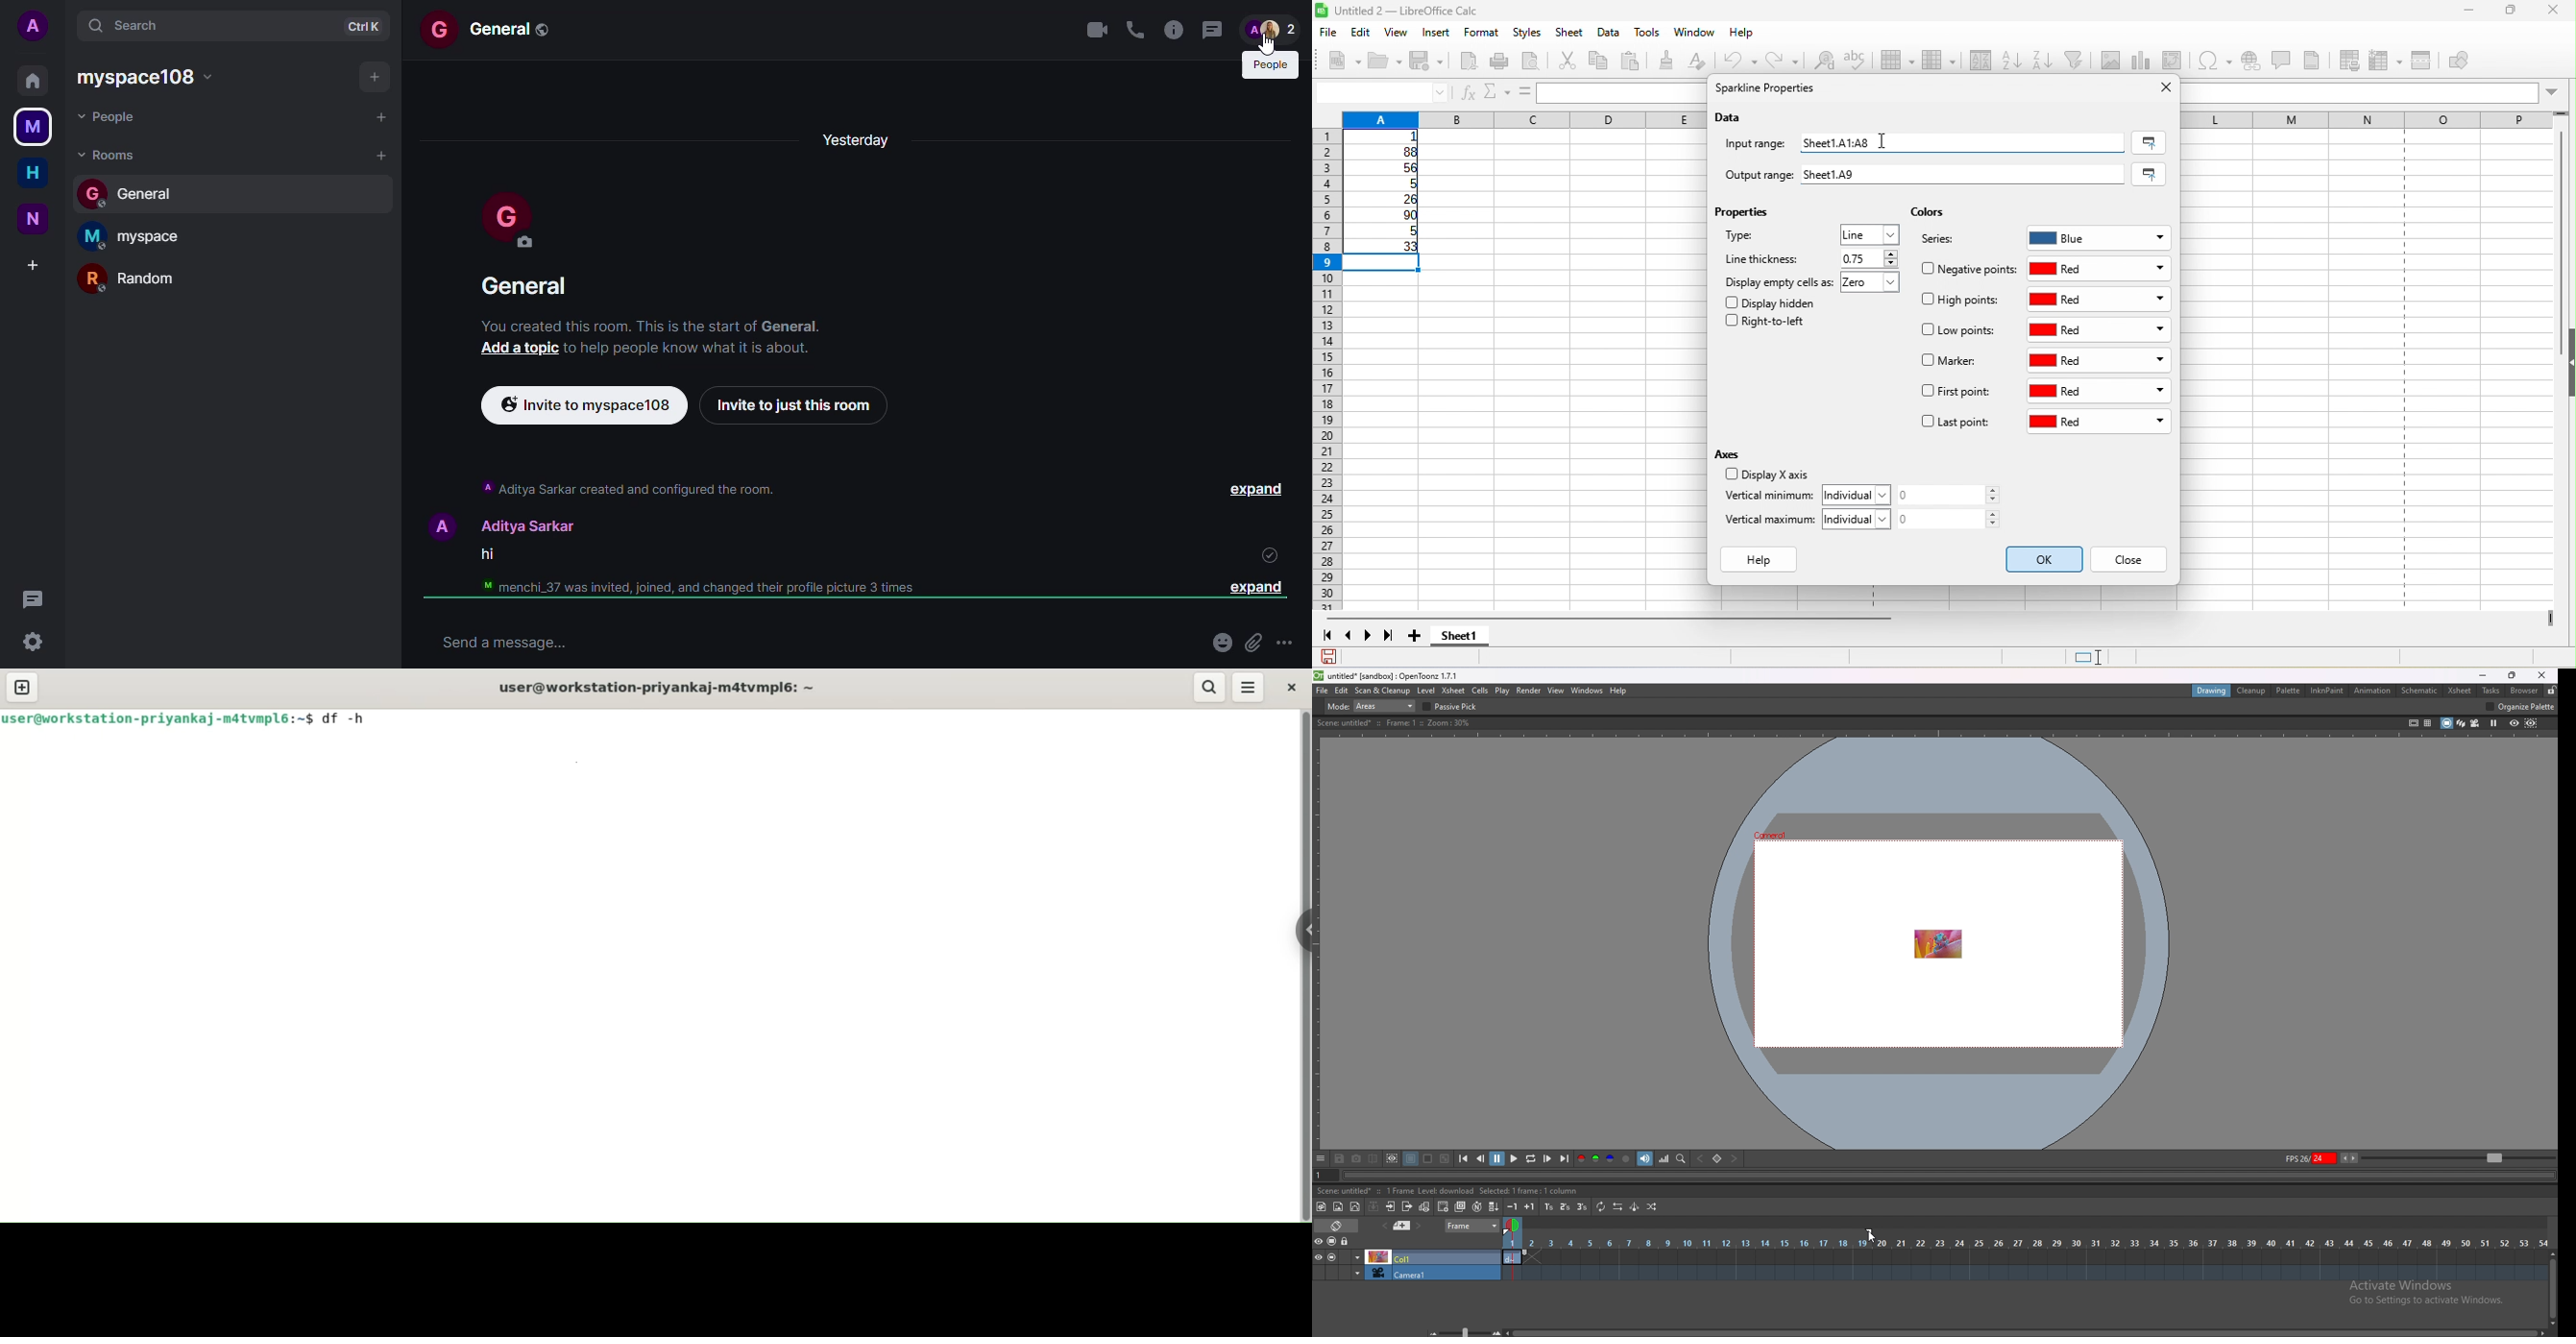 The height and width of the screenshot is (1344, 2576). What do you see at coordinates (1133, 30) in the screenshot?
I see `voice call` at bounding box center [1133, 30].